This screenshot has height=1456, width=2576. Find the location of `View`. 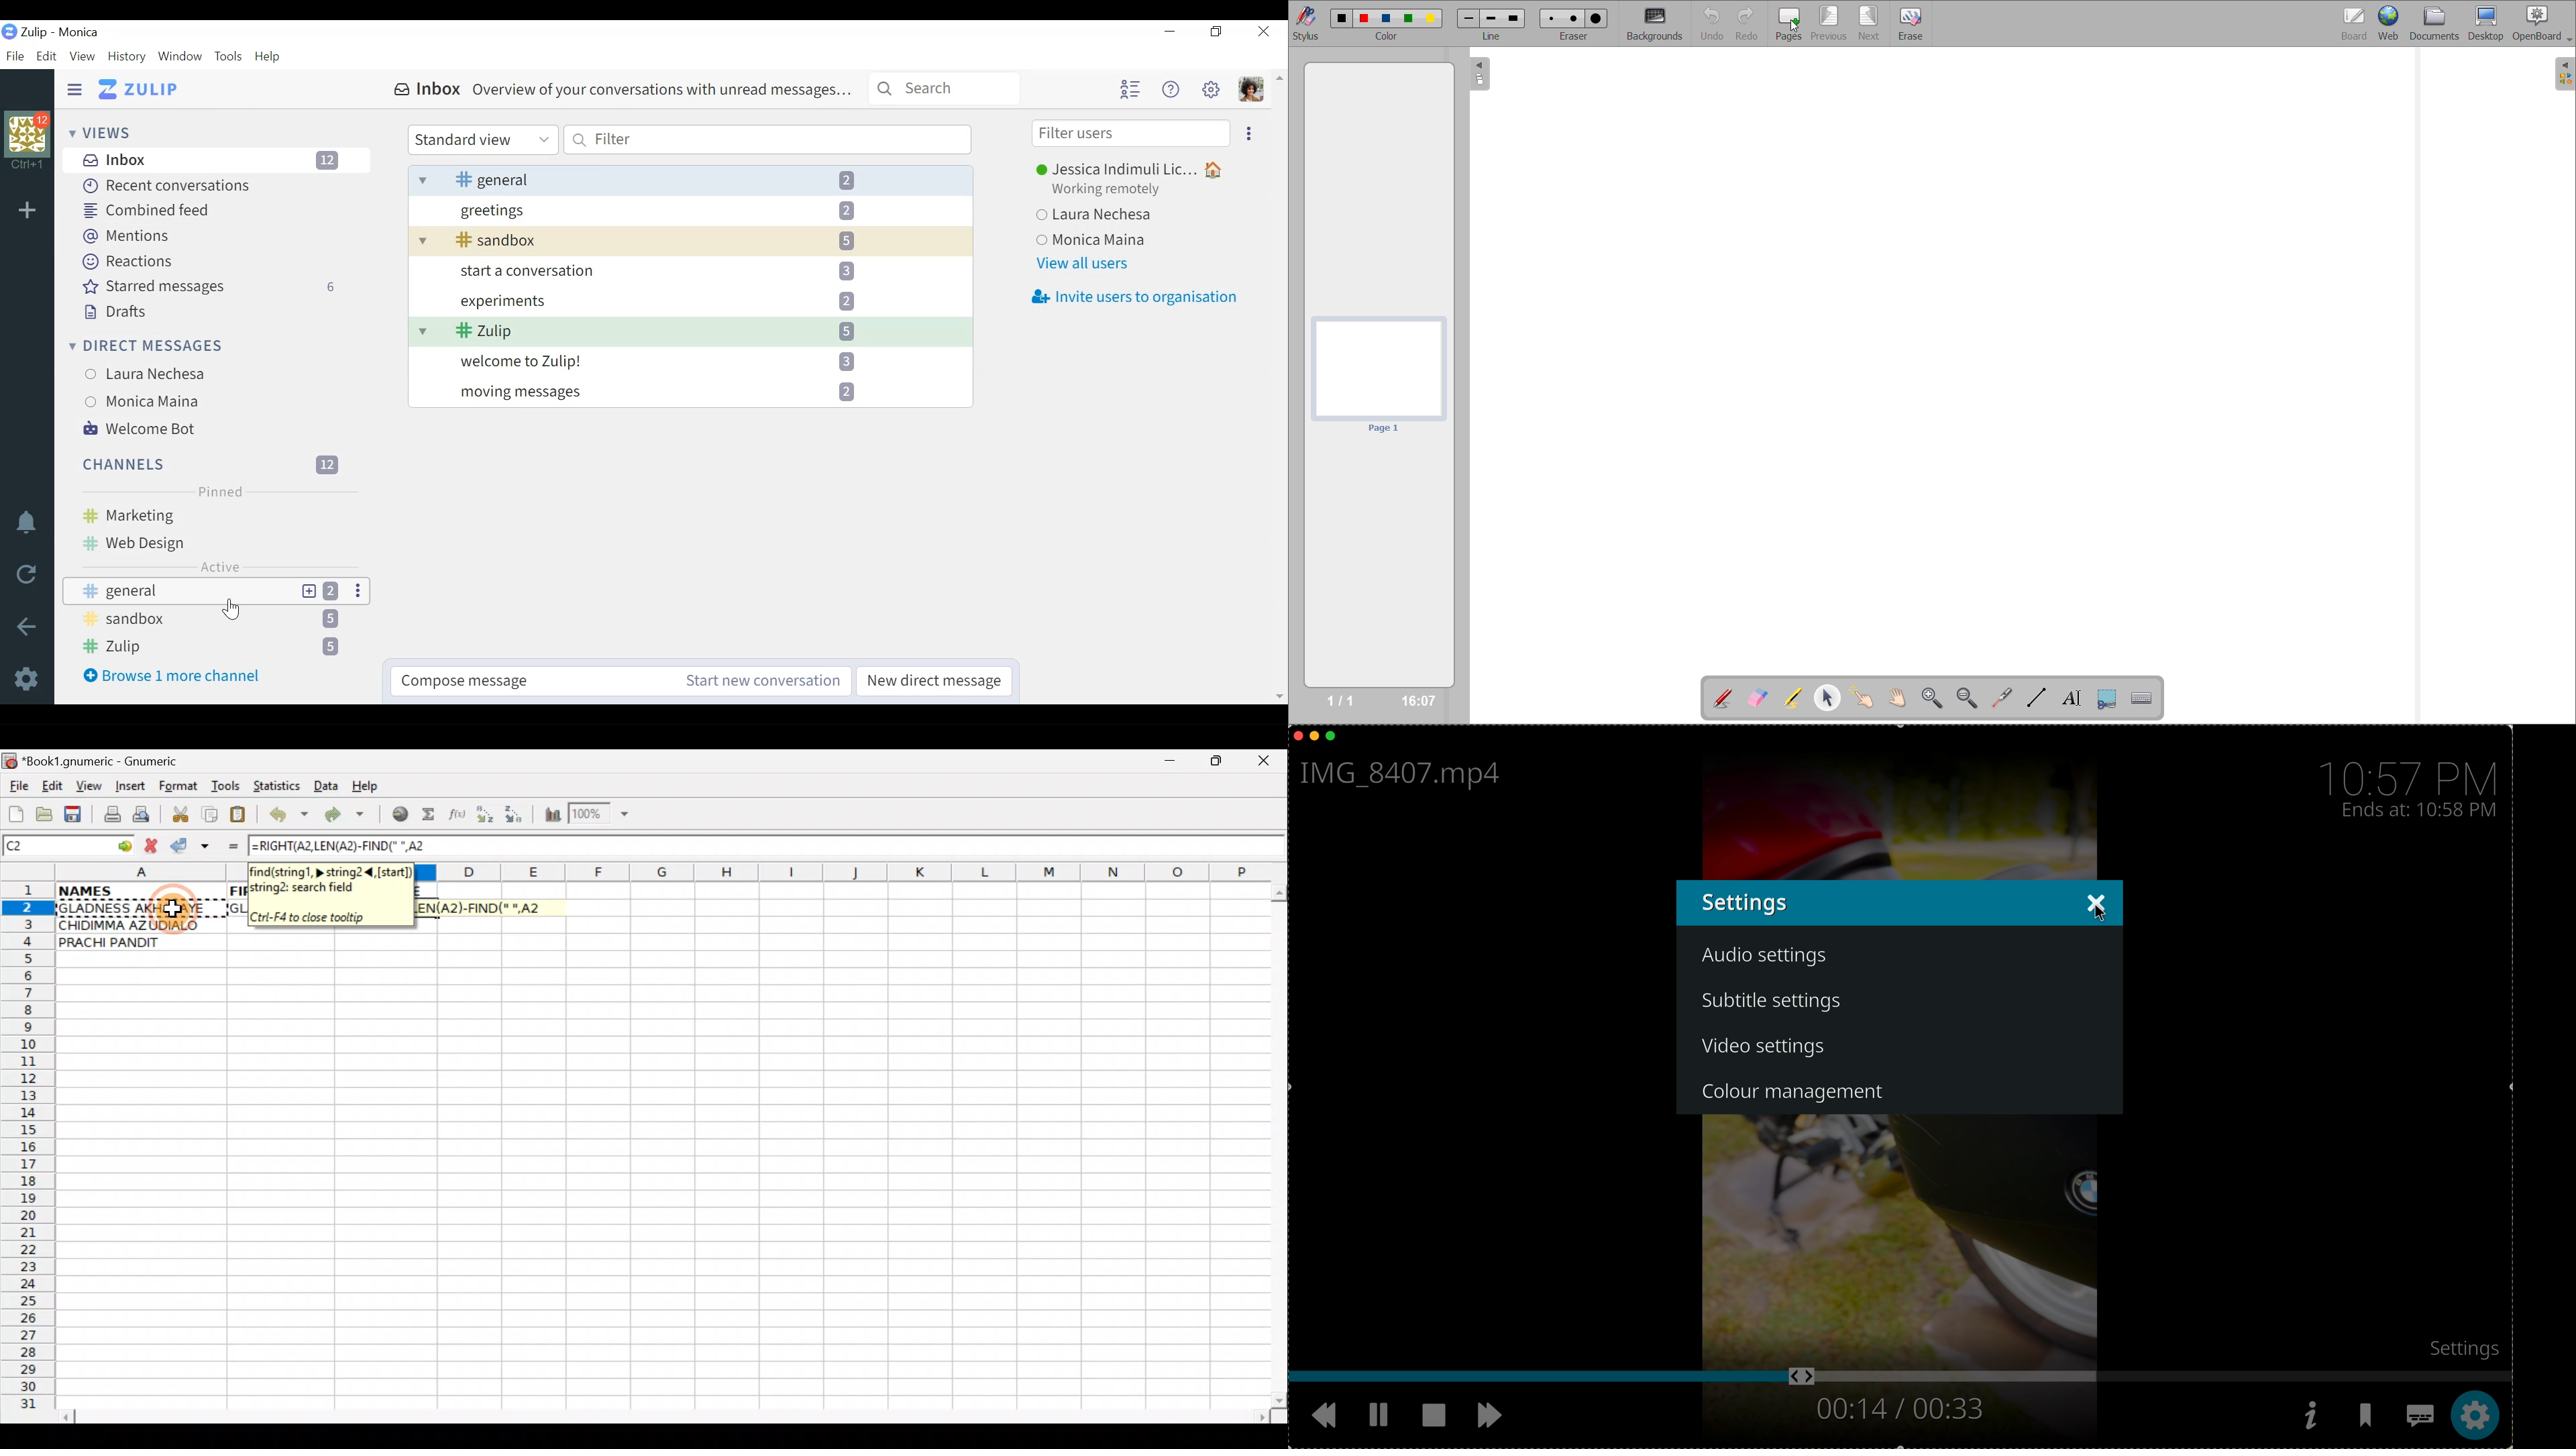

View is located at coordinates (85, 786).